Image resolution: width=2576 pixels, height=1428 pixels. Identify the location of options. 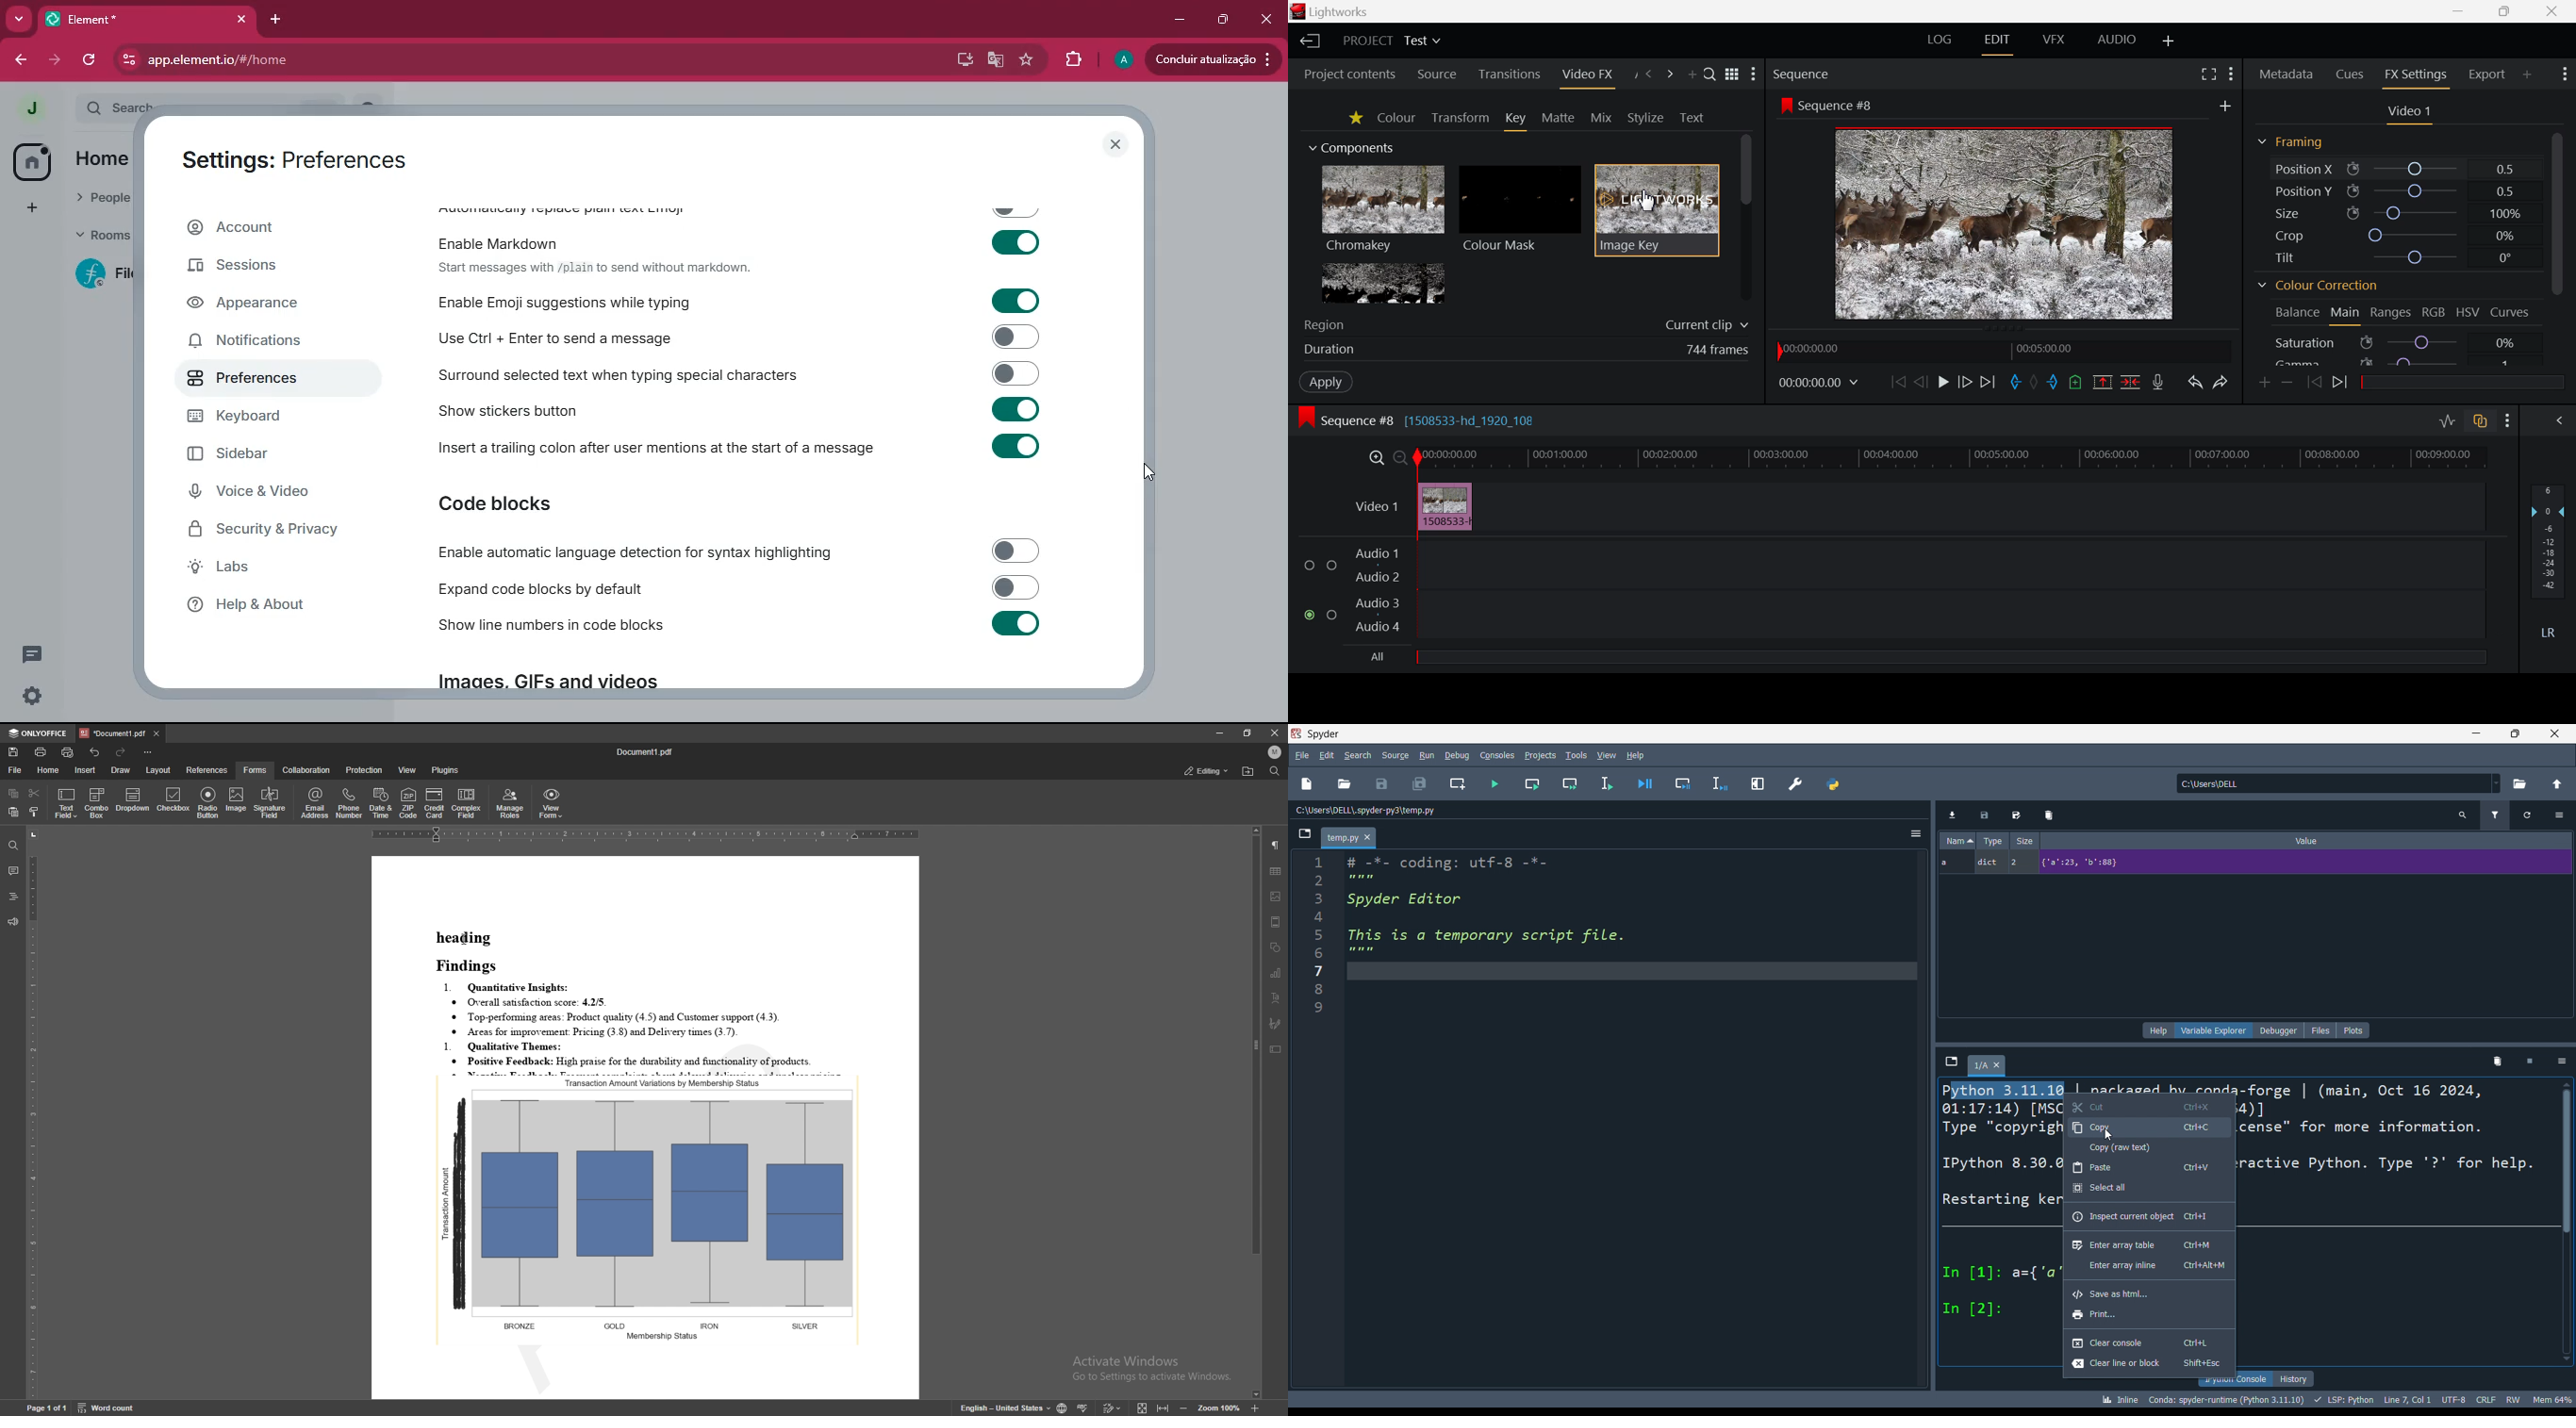
(2564, 1062).